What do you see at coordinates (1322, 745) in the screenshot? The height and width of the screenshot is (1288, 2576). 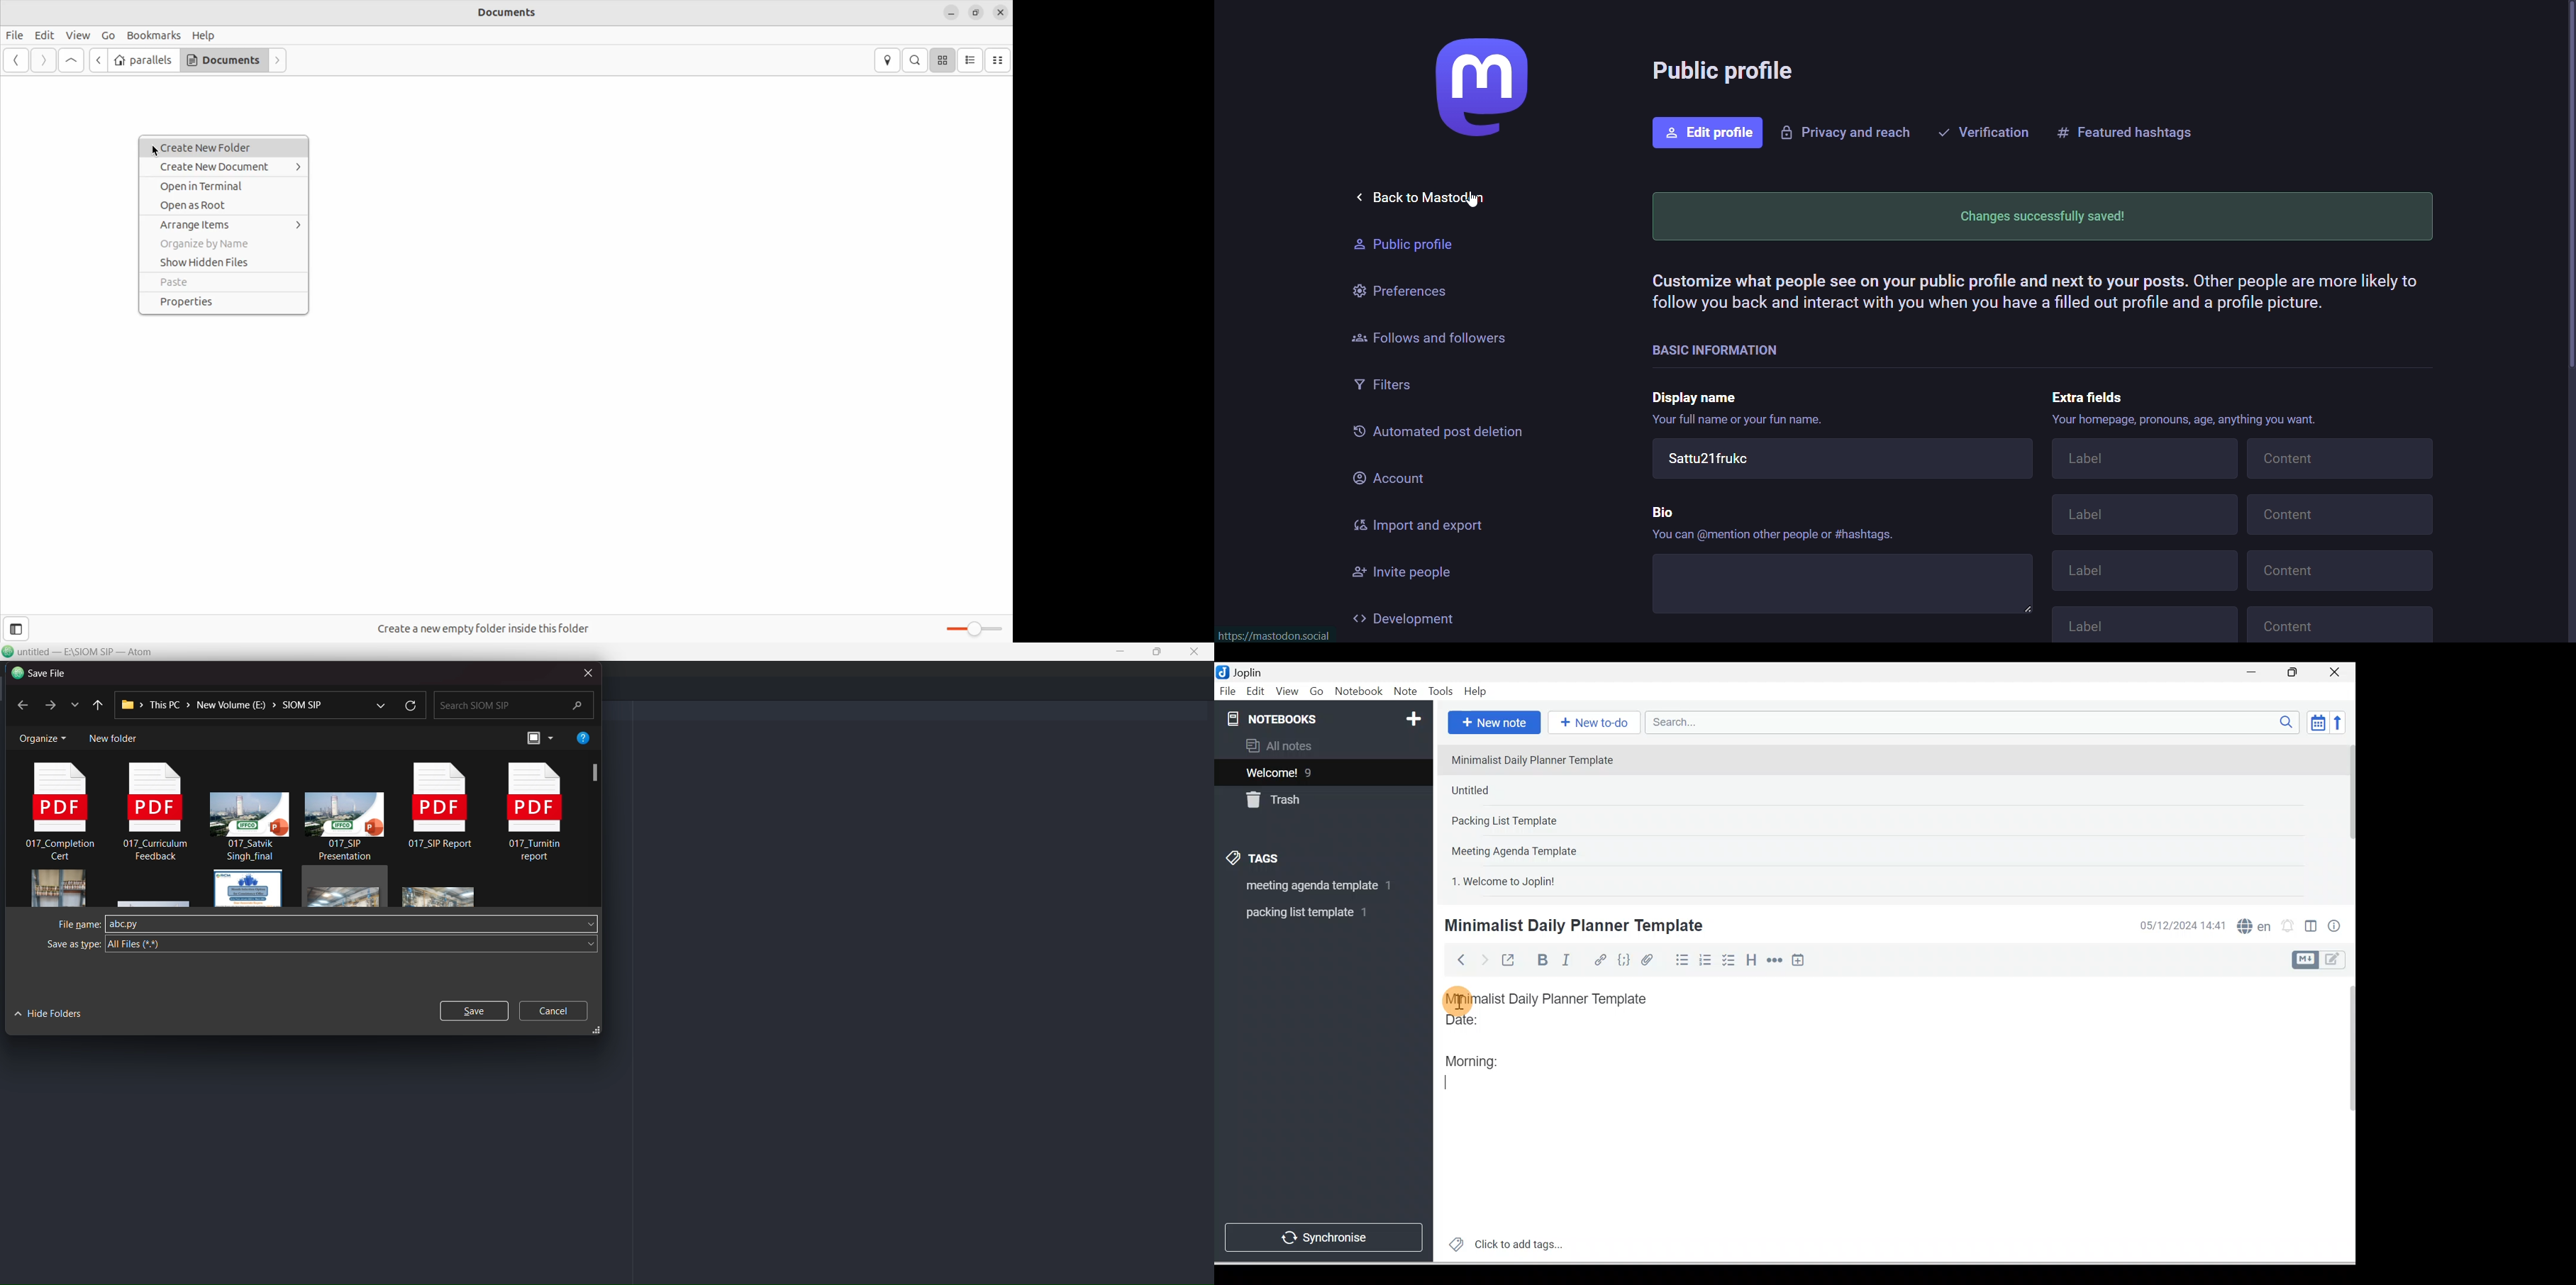 I see `All notes` at bounding box center [1322, 745].